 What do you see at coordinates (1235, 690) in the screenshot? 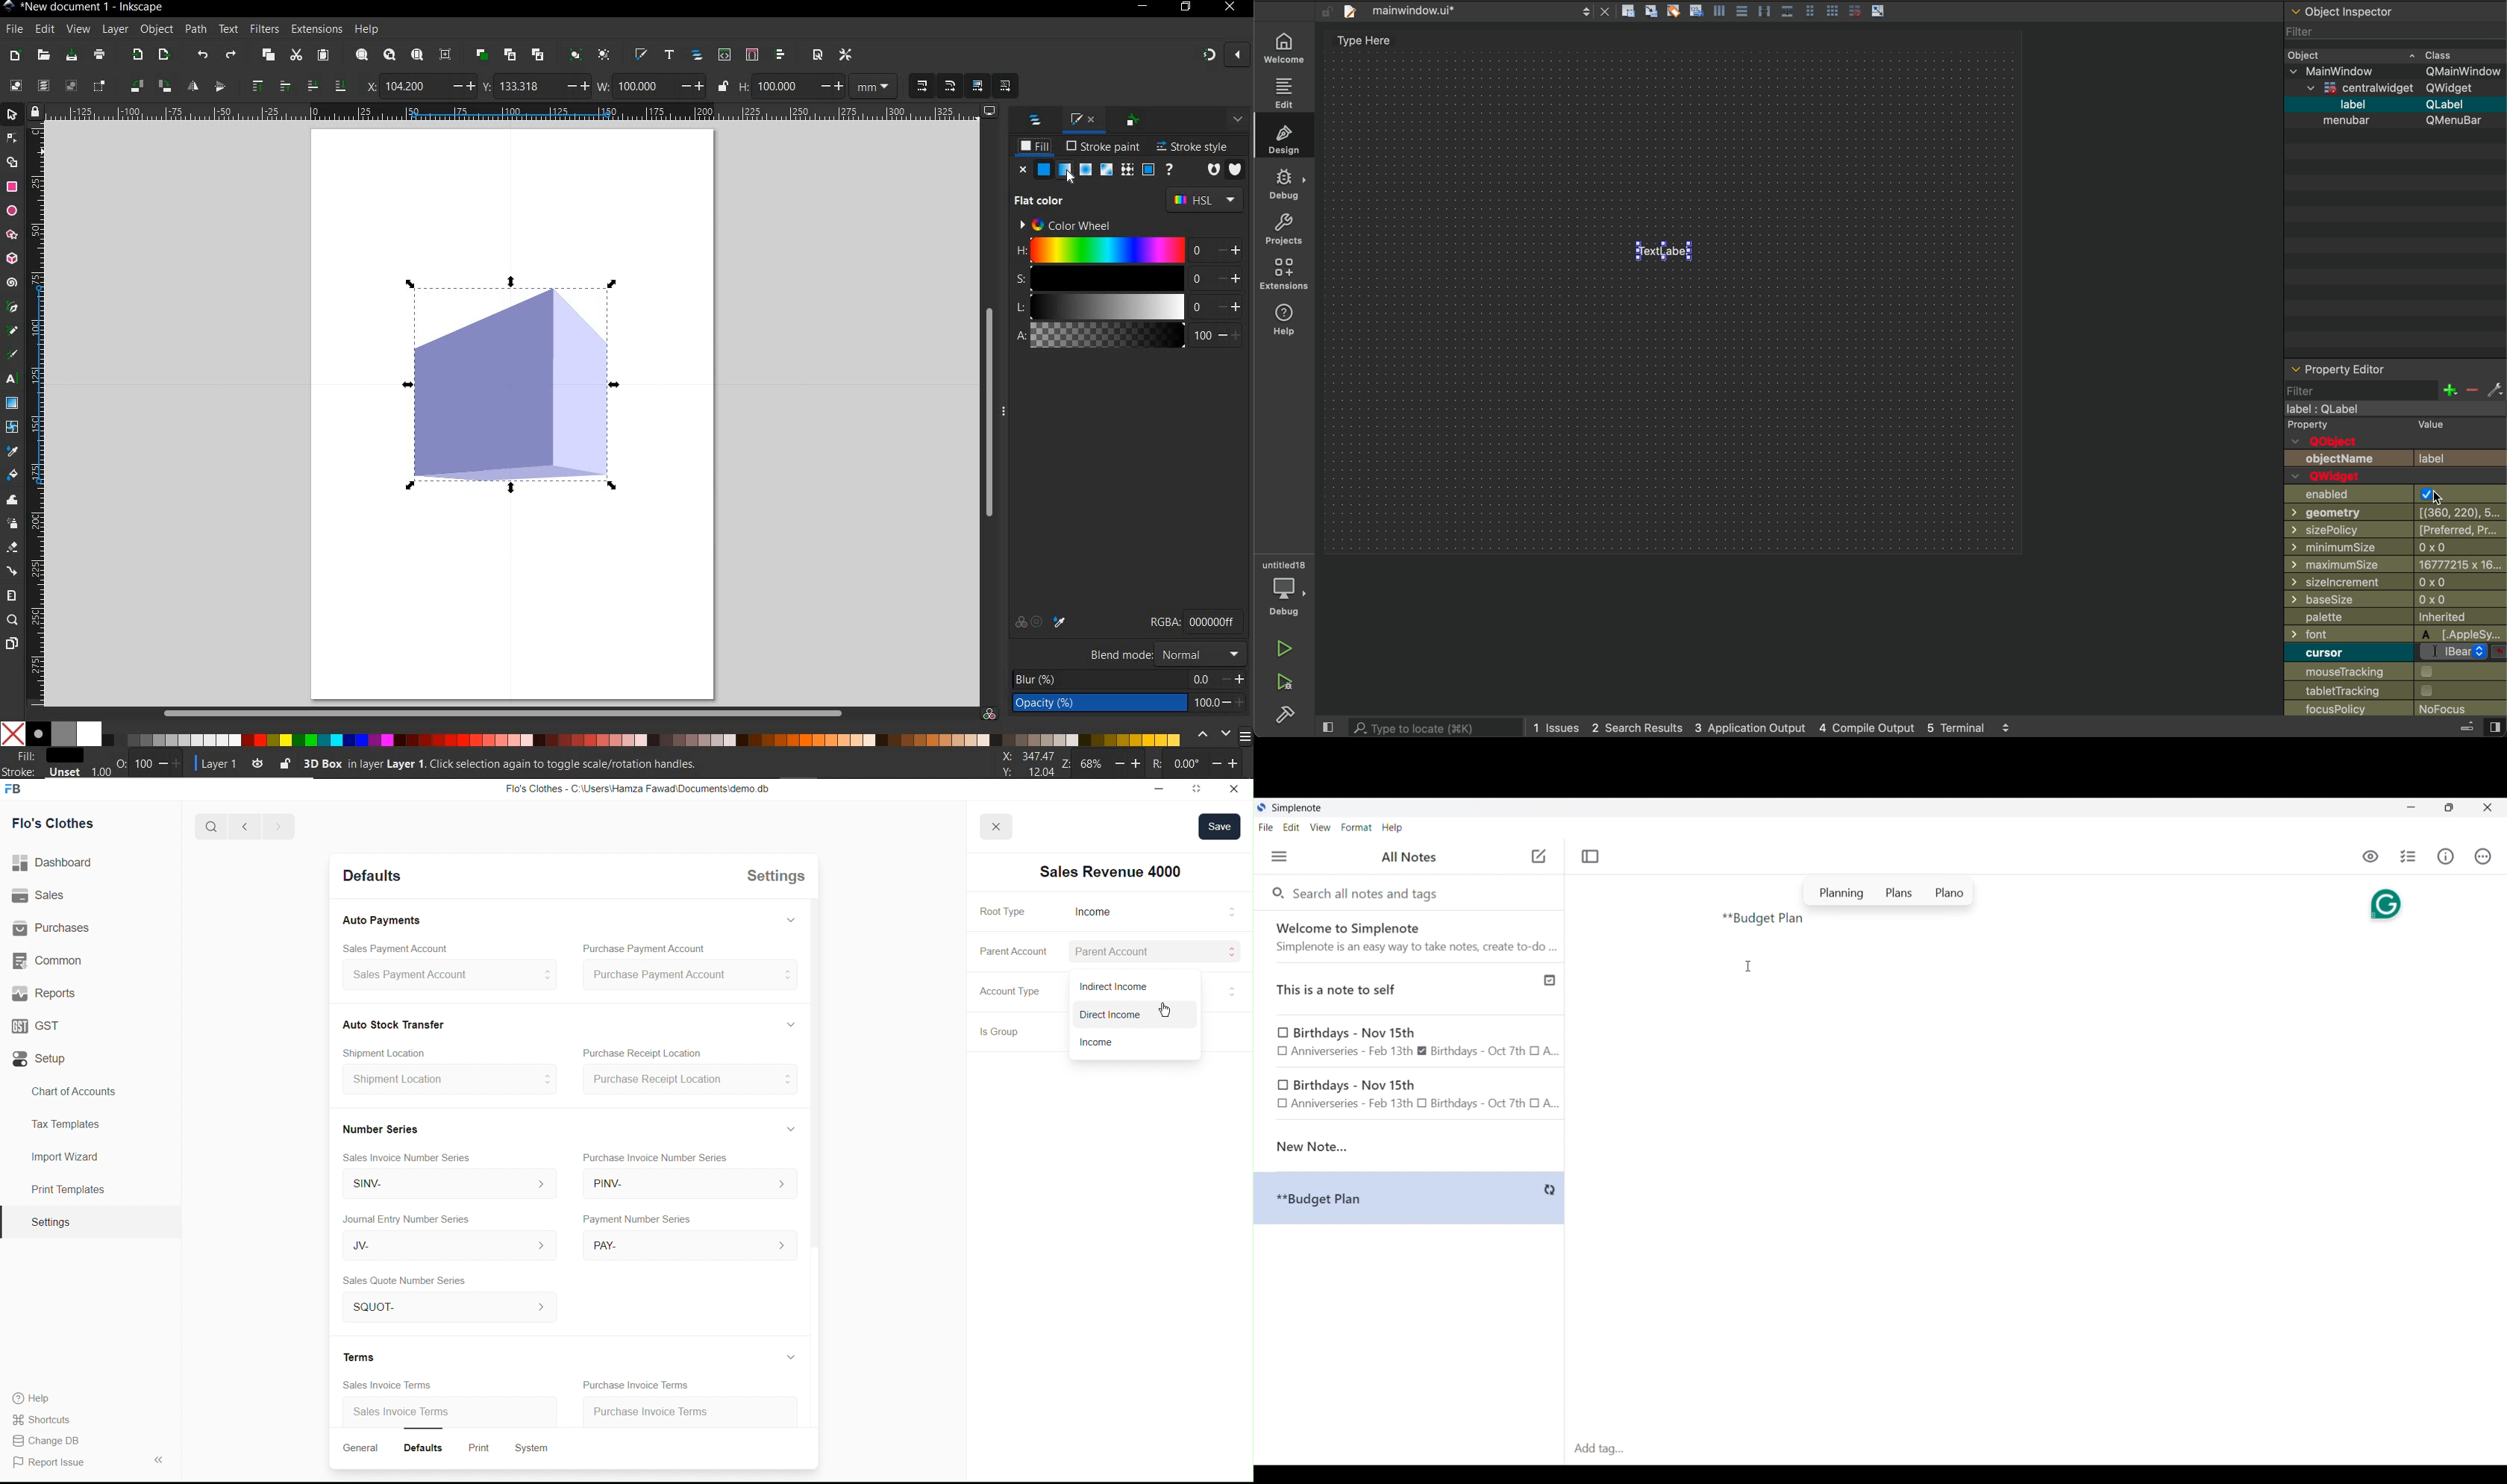
I see `increase/decrease` at bounding box center [1235, 690].